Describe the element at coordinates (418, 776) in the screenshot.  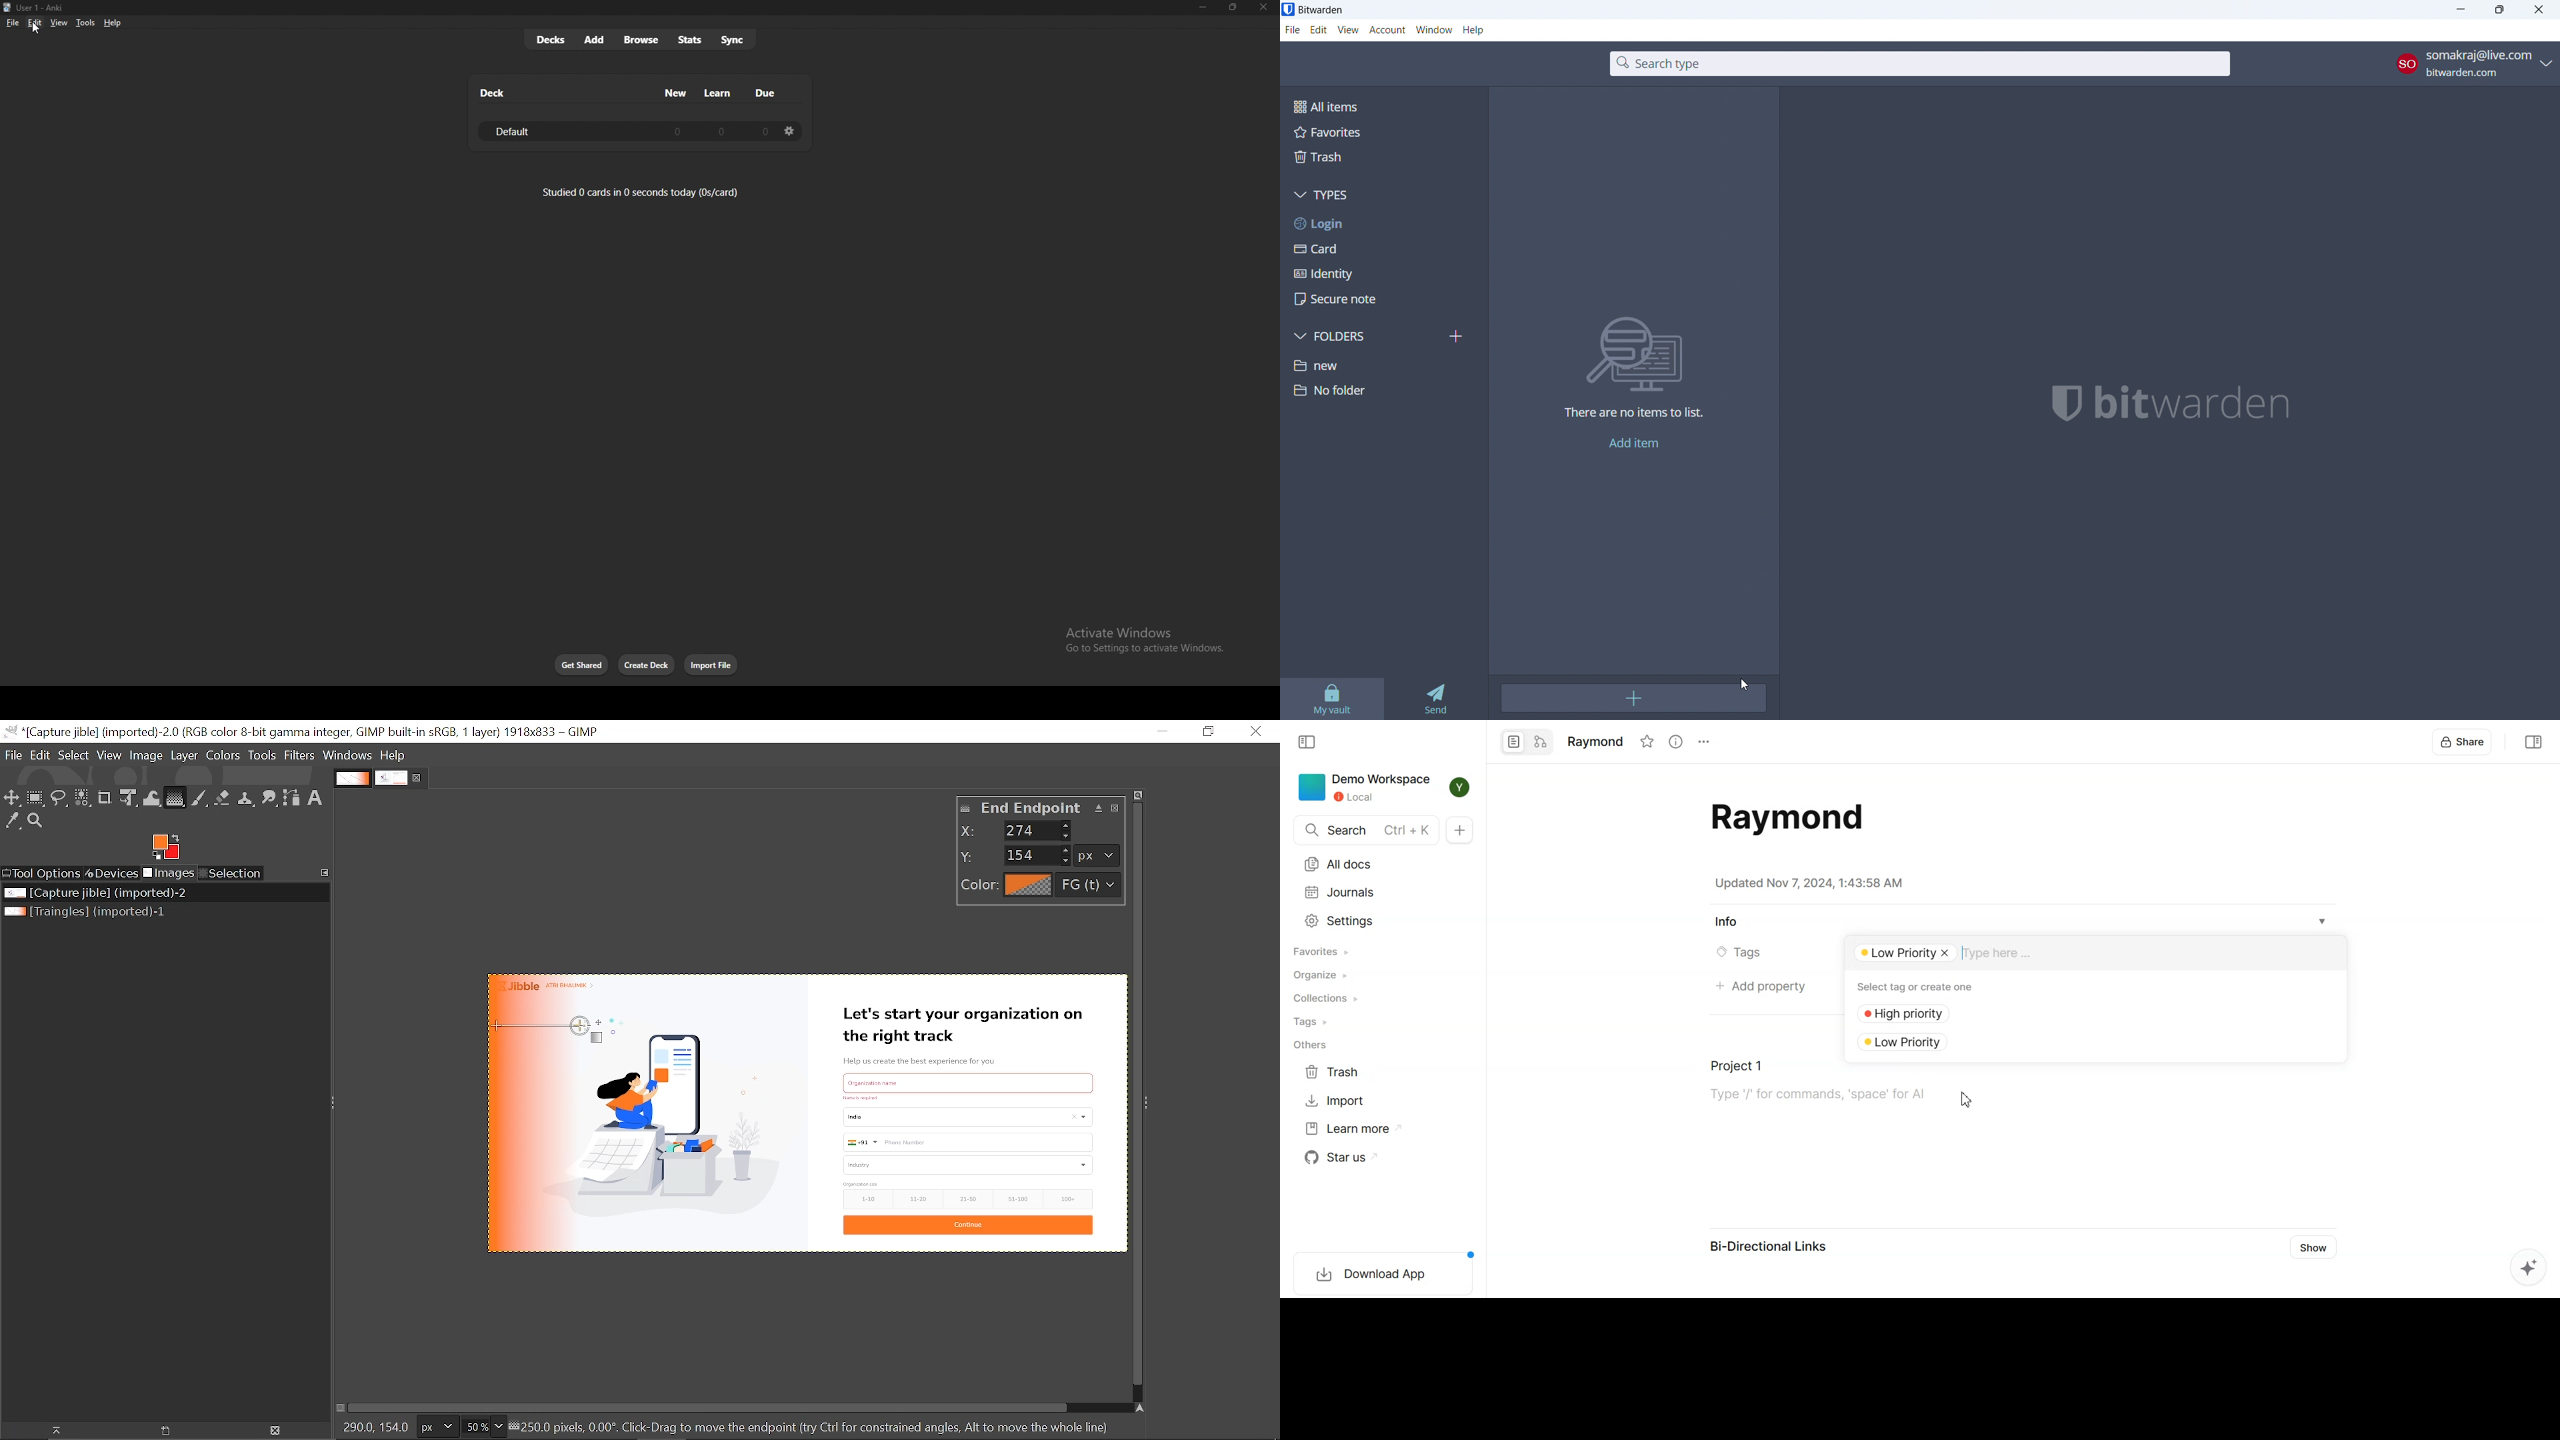
I see `Close current tab` at that location.